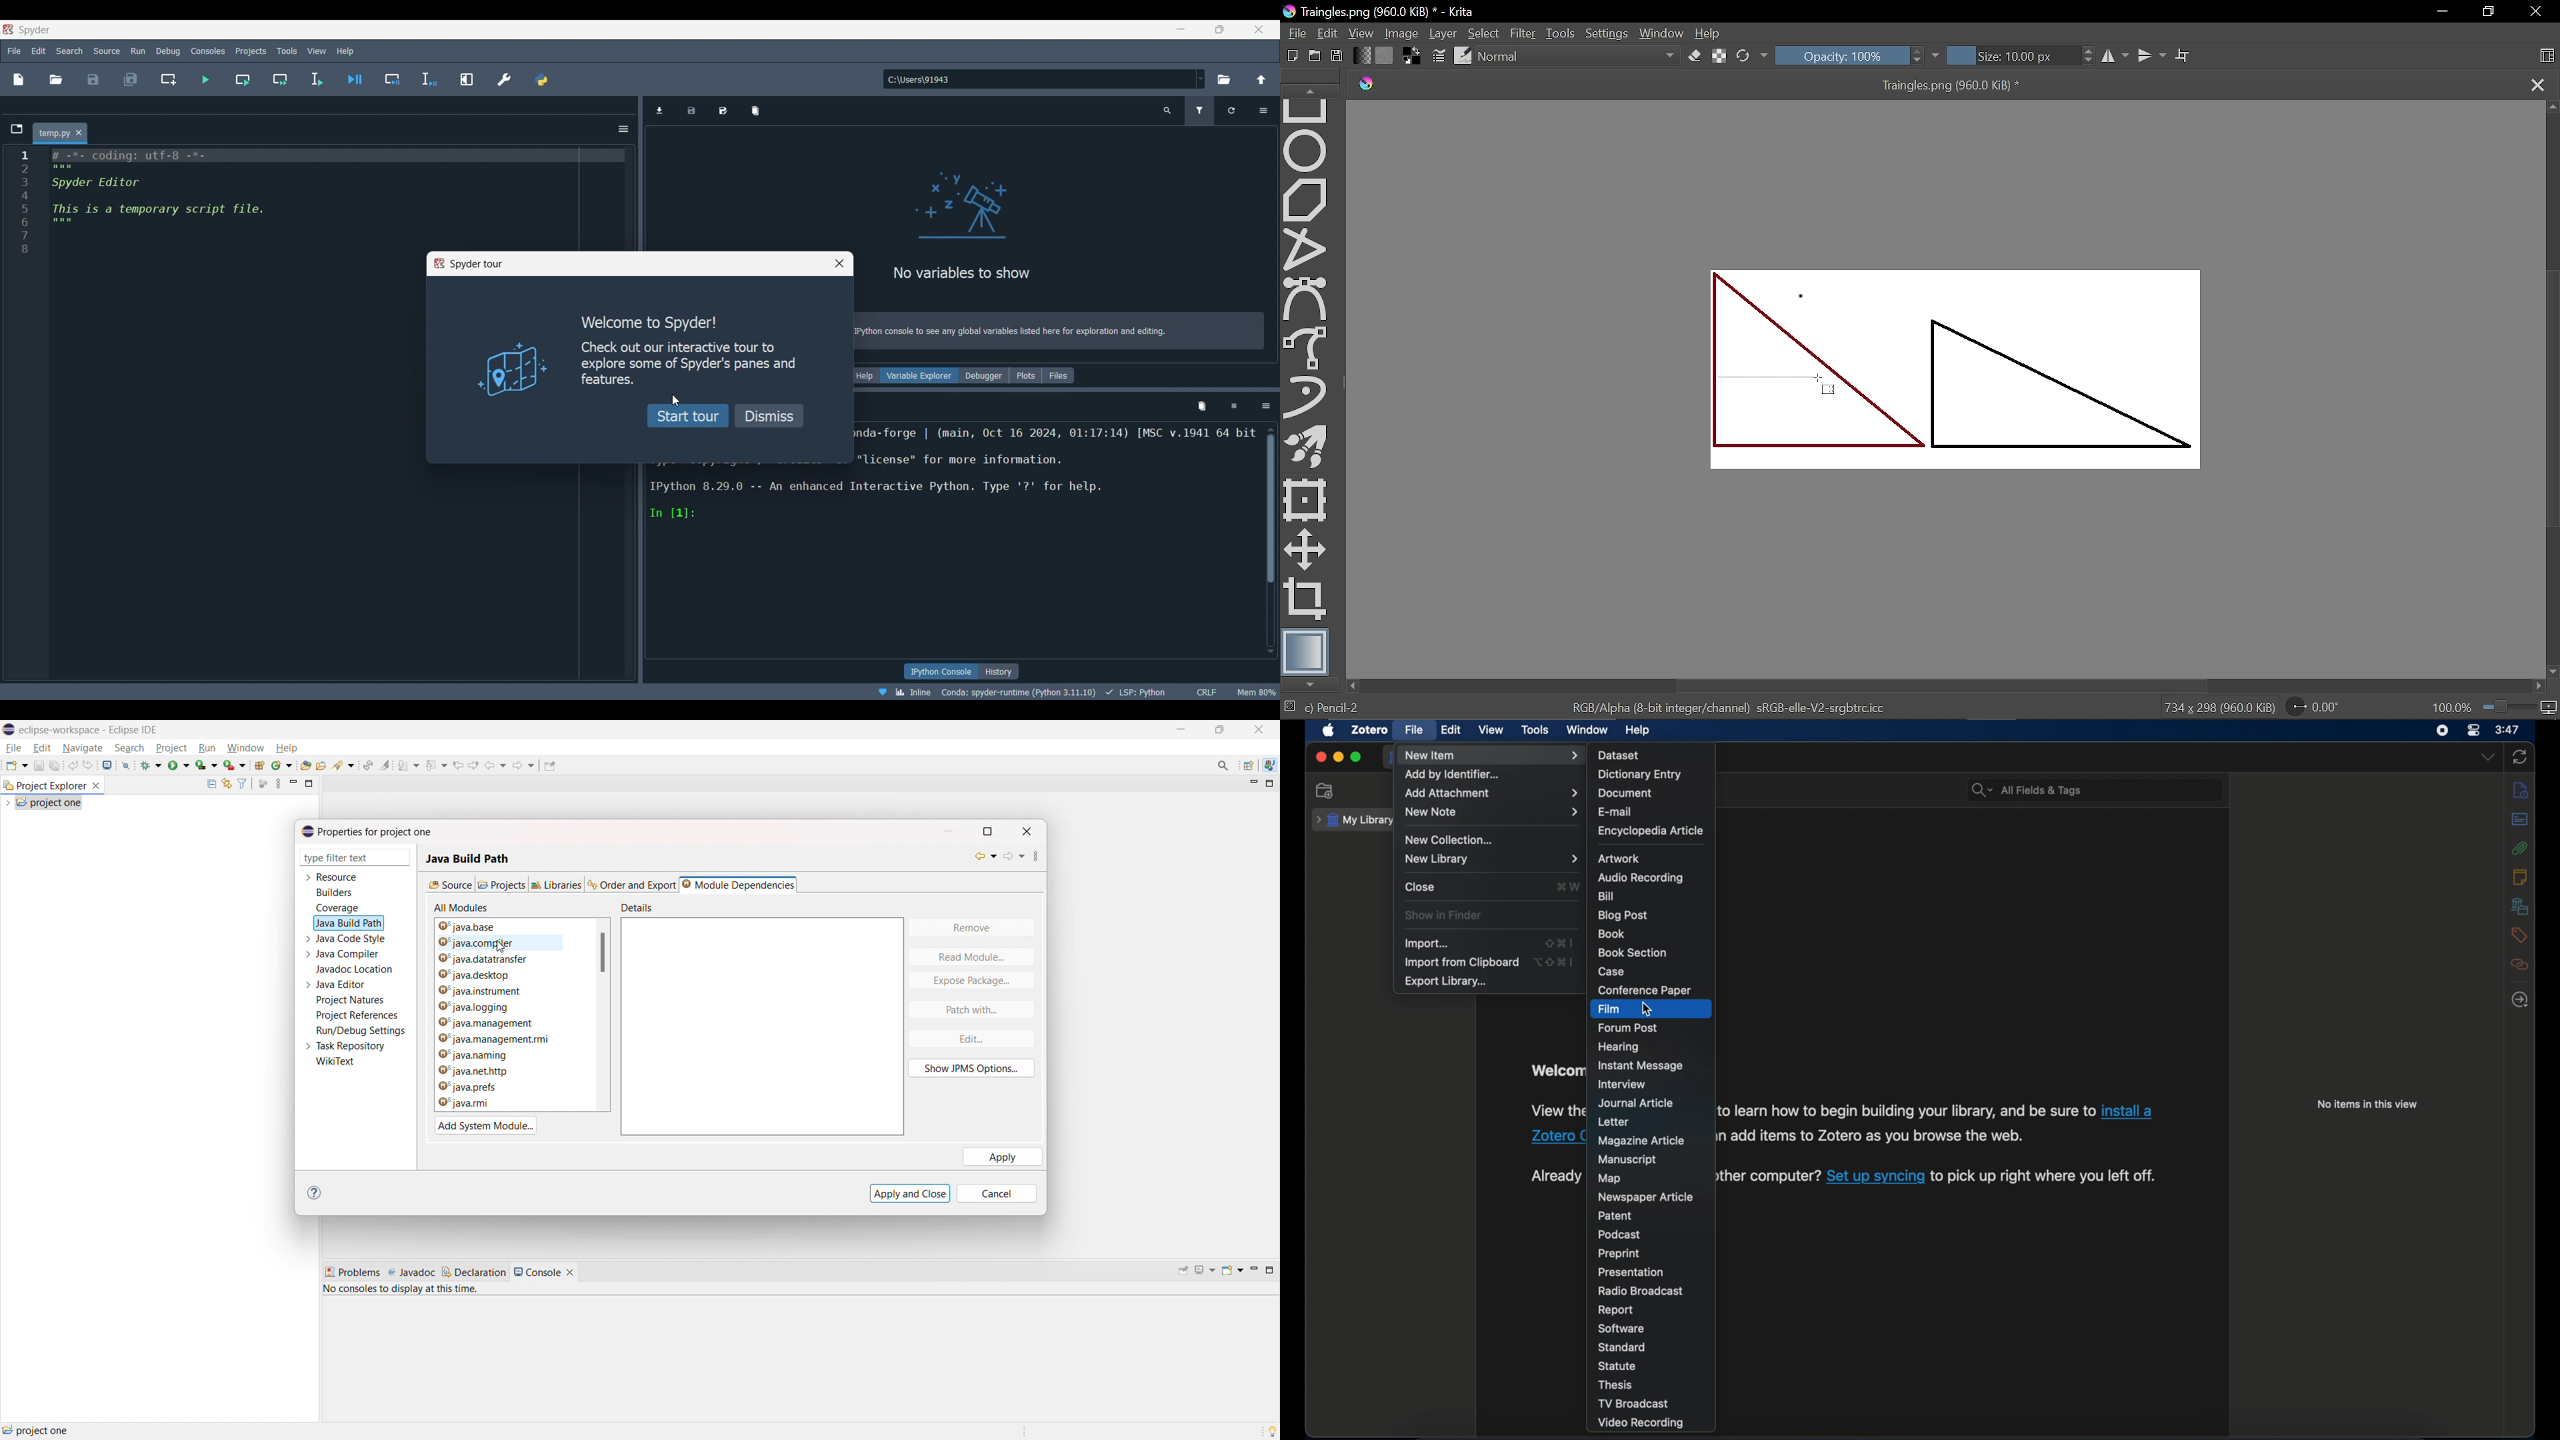 The image size is (2576, 1456). What do you see at coordinates (13, 129) in the screenshot?
I see `browse tabs` at bounding box center [13, 129].